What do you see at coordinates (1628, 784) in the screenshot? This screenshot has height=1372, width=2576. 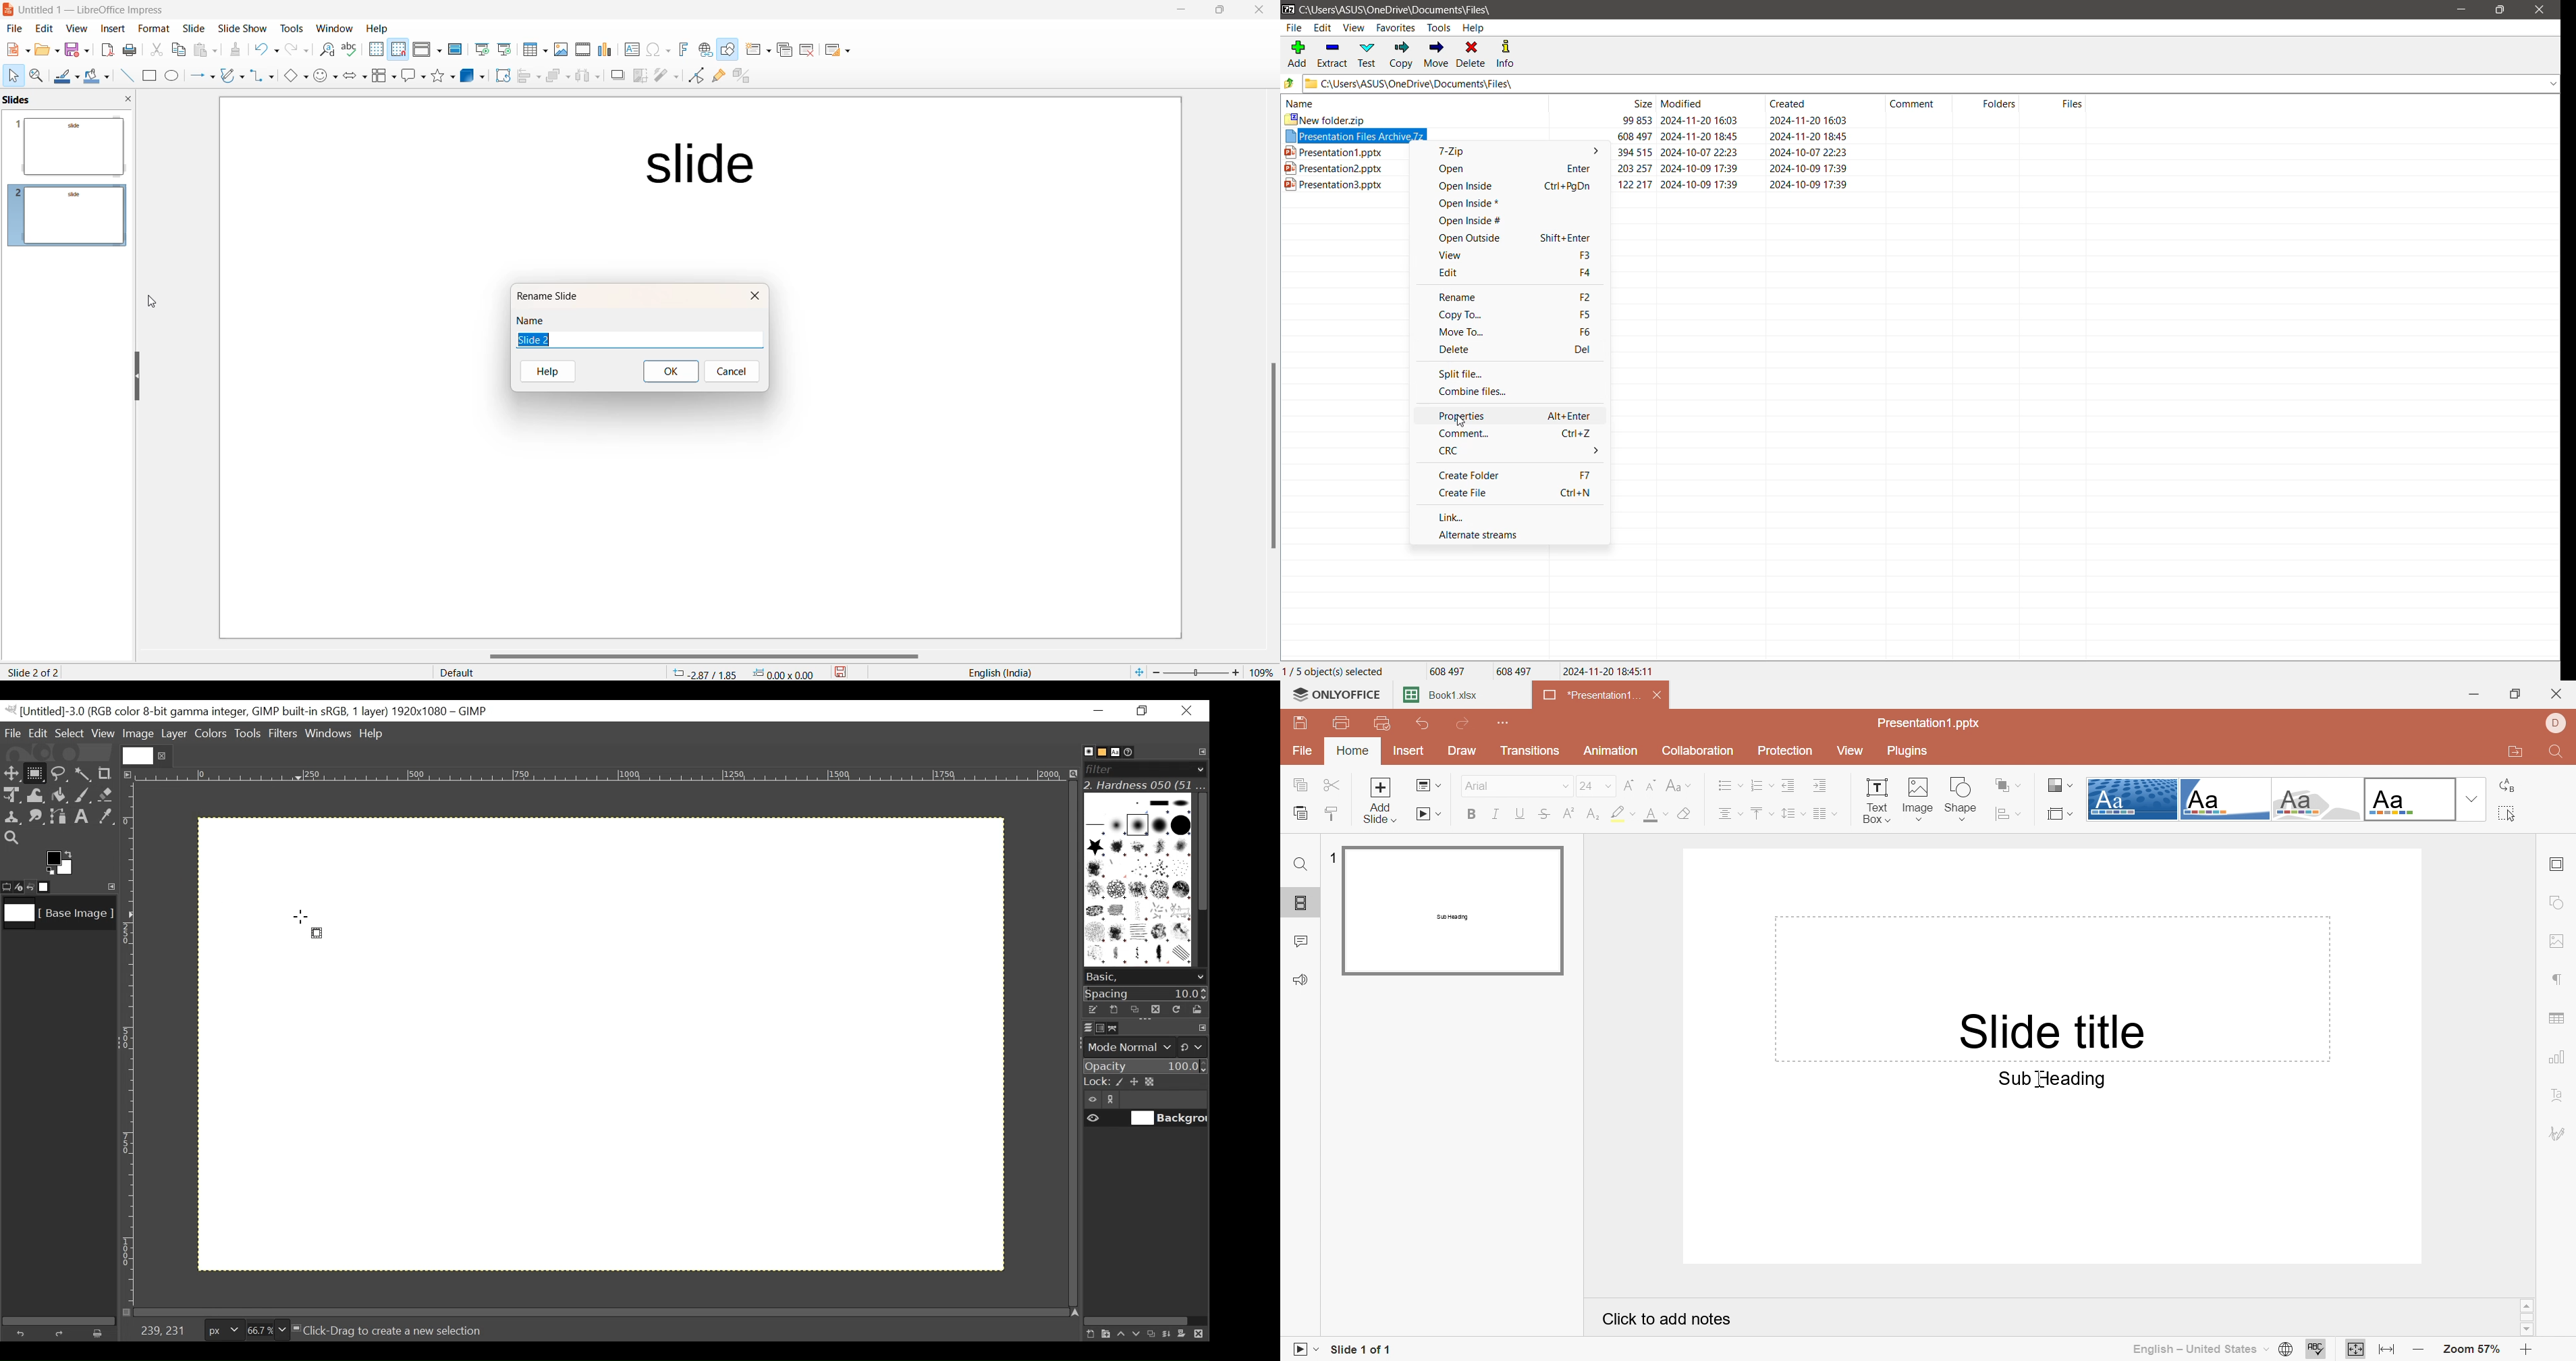 I see `Decrement Font size` at bounding box center [1628, 784].